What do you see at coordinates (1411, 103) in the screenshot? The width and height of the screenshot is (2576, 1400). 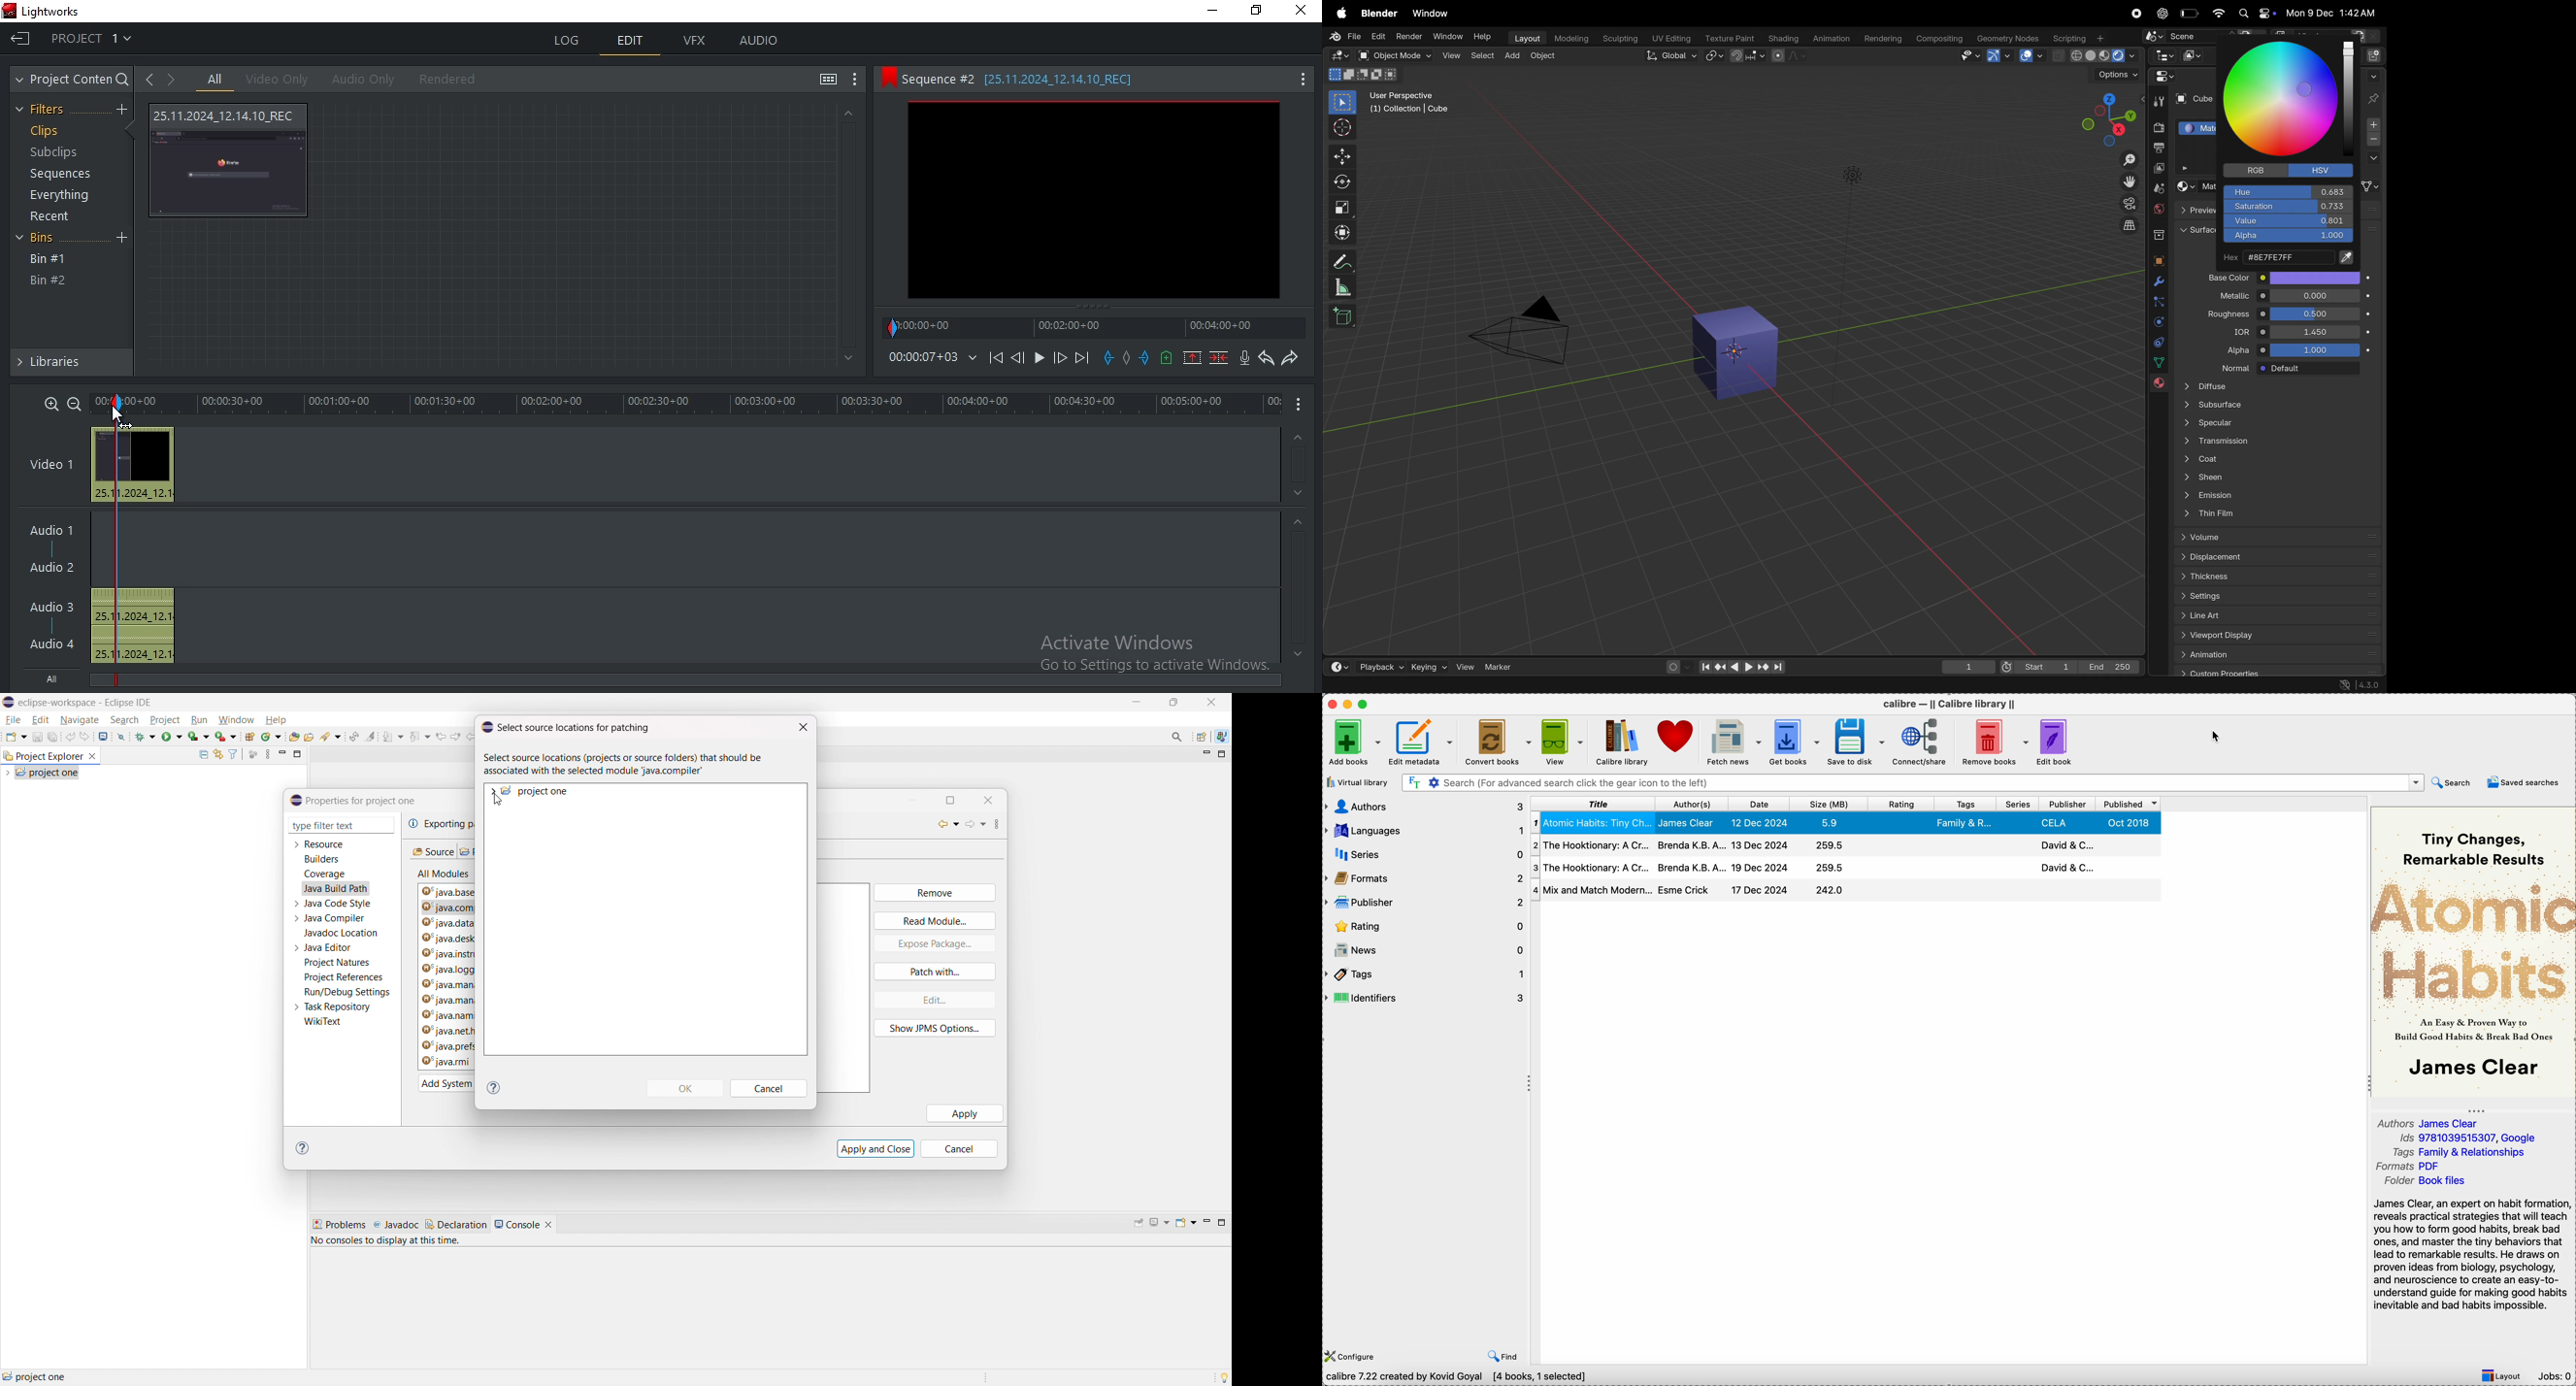 I see `use perspective` at bounding box center [1411, 103].